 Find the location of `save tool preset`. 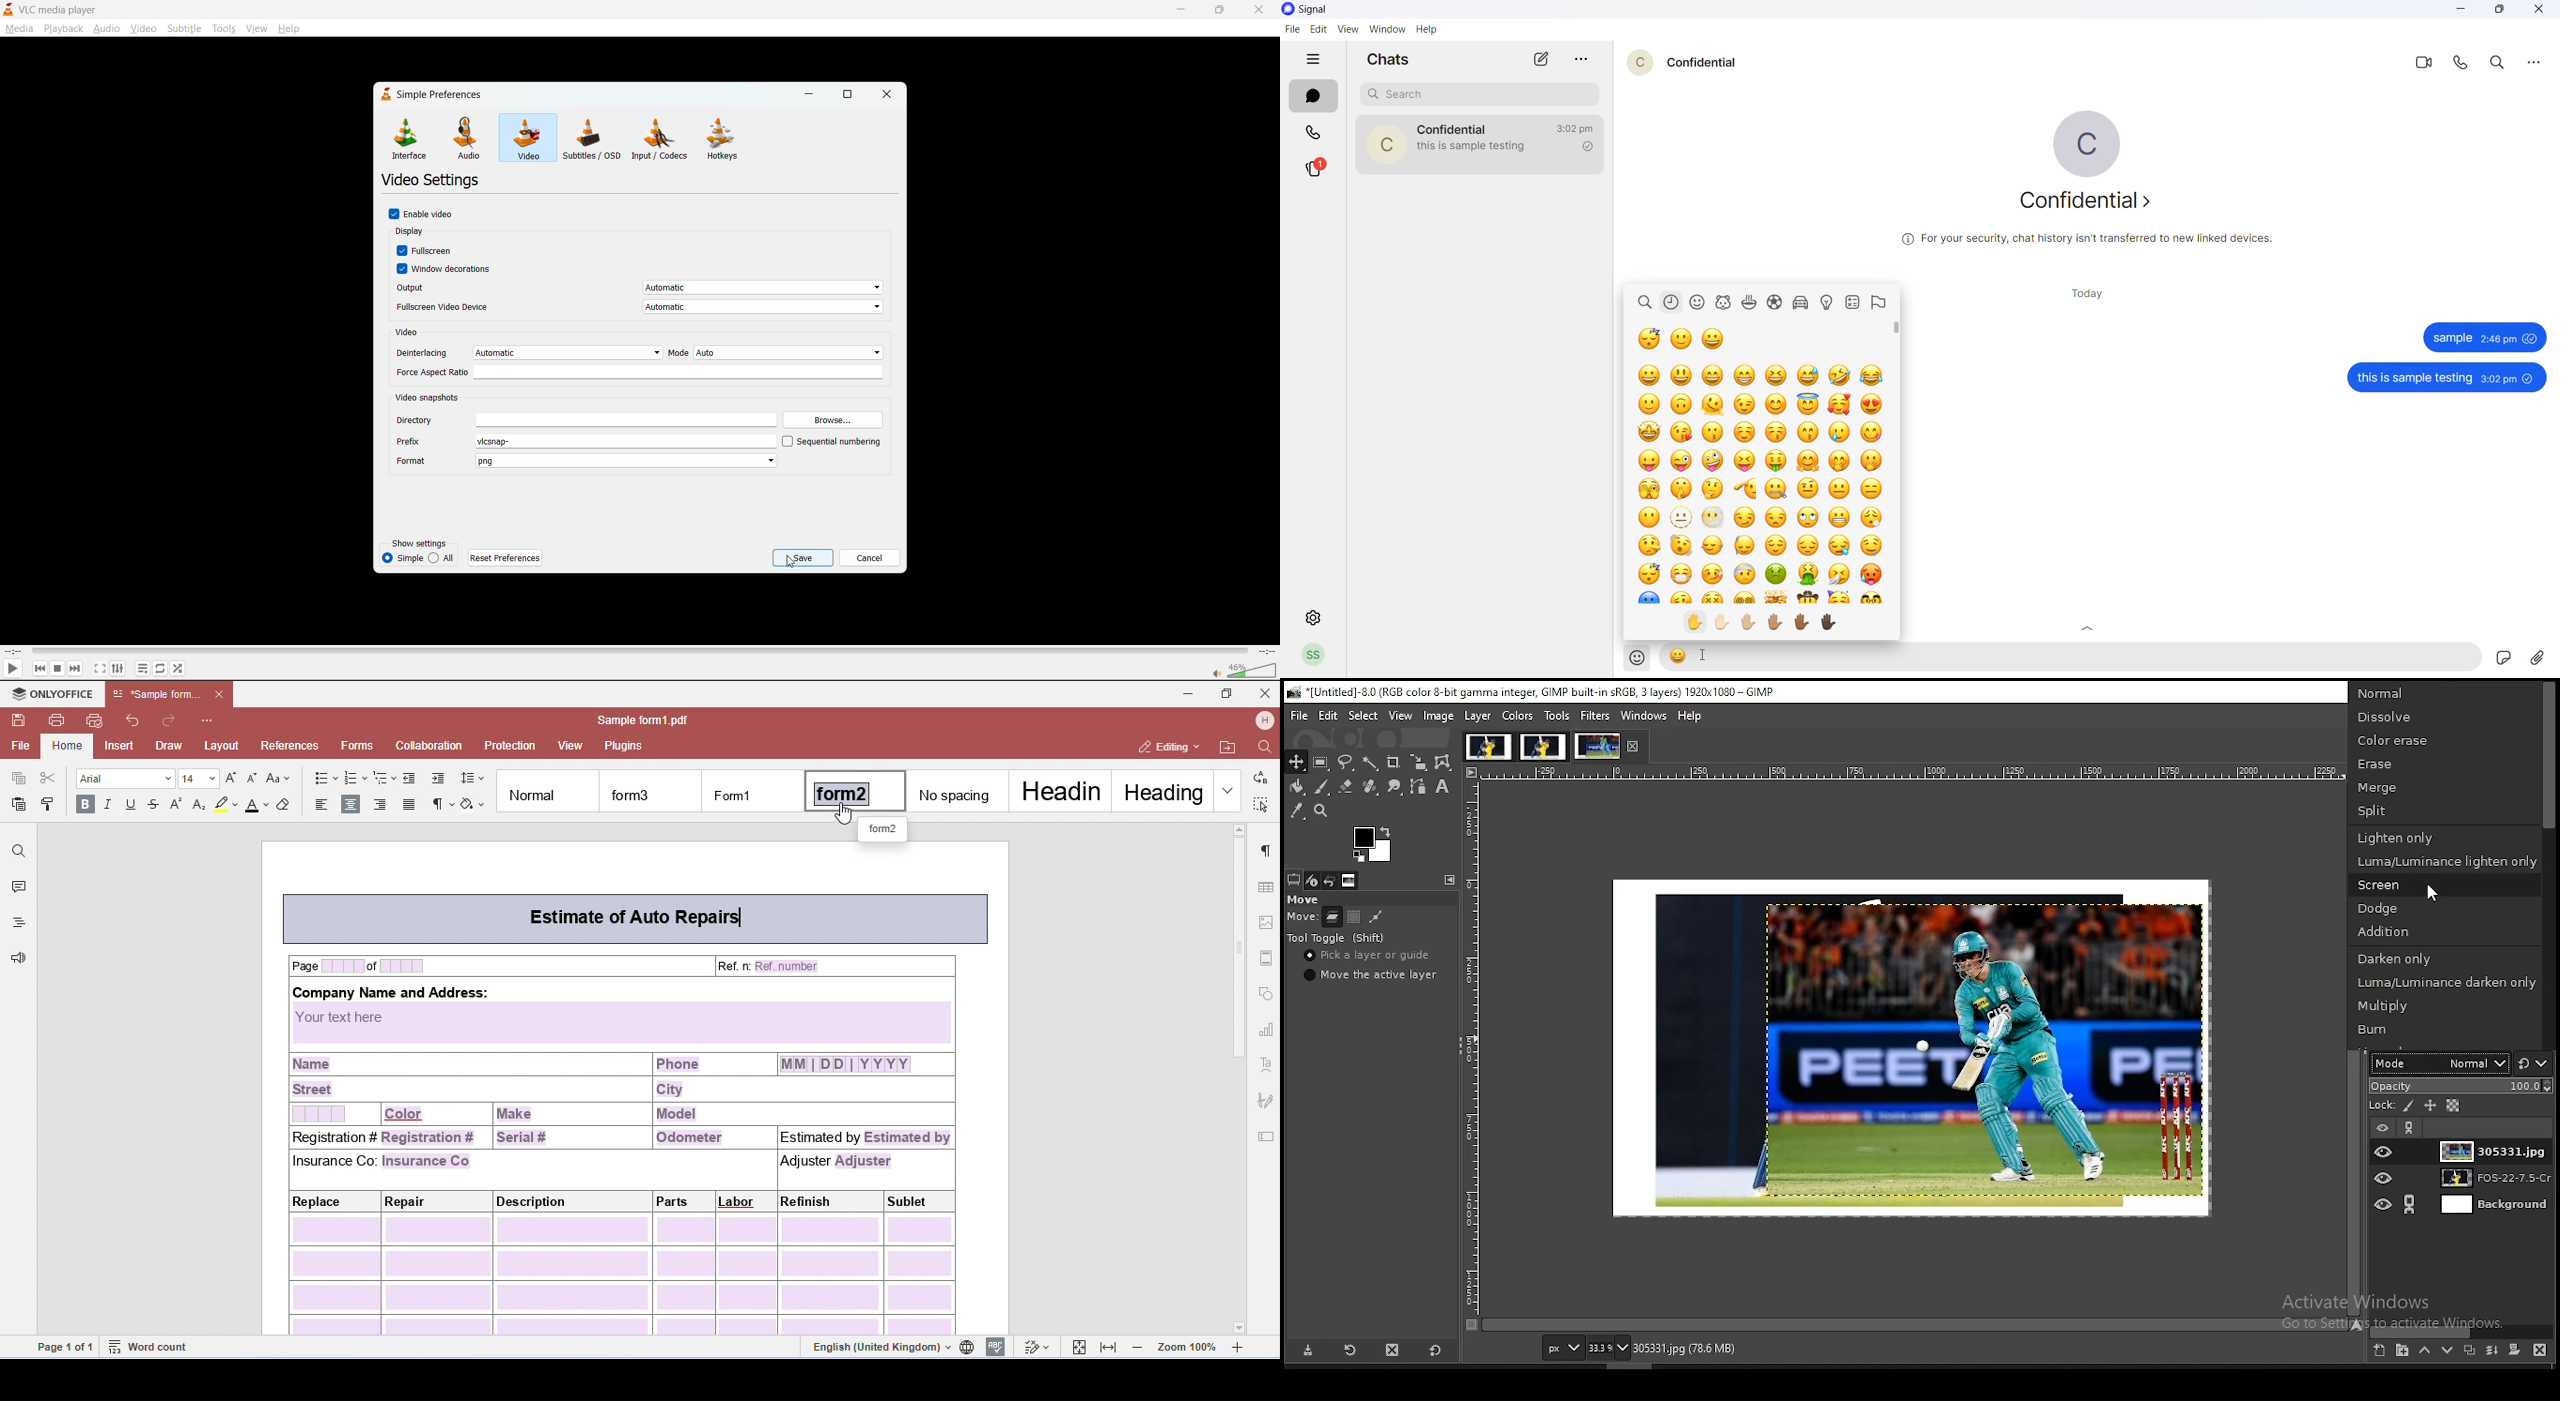

save tool preset is located at coordinates (1305, 1351).